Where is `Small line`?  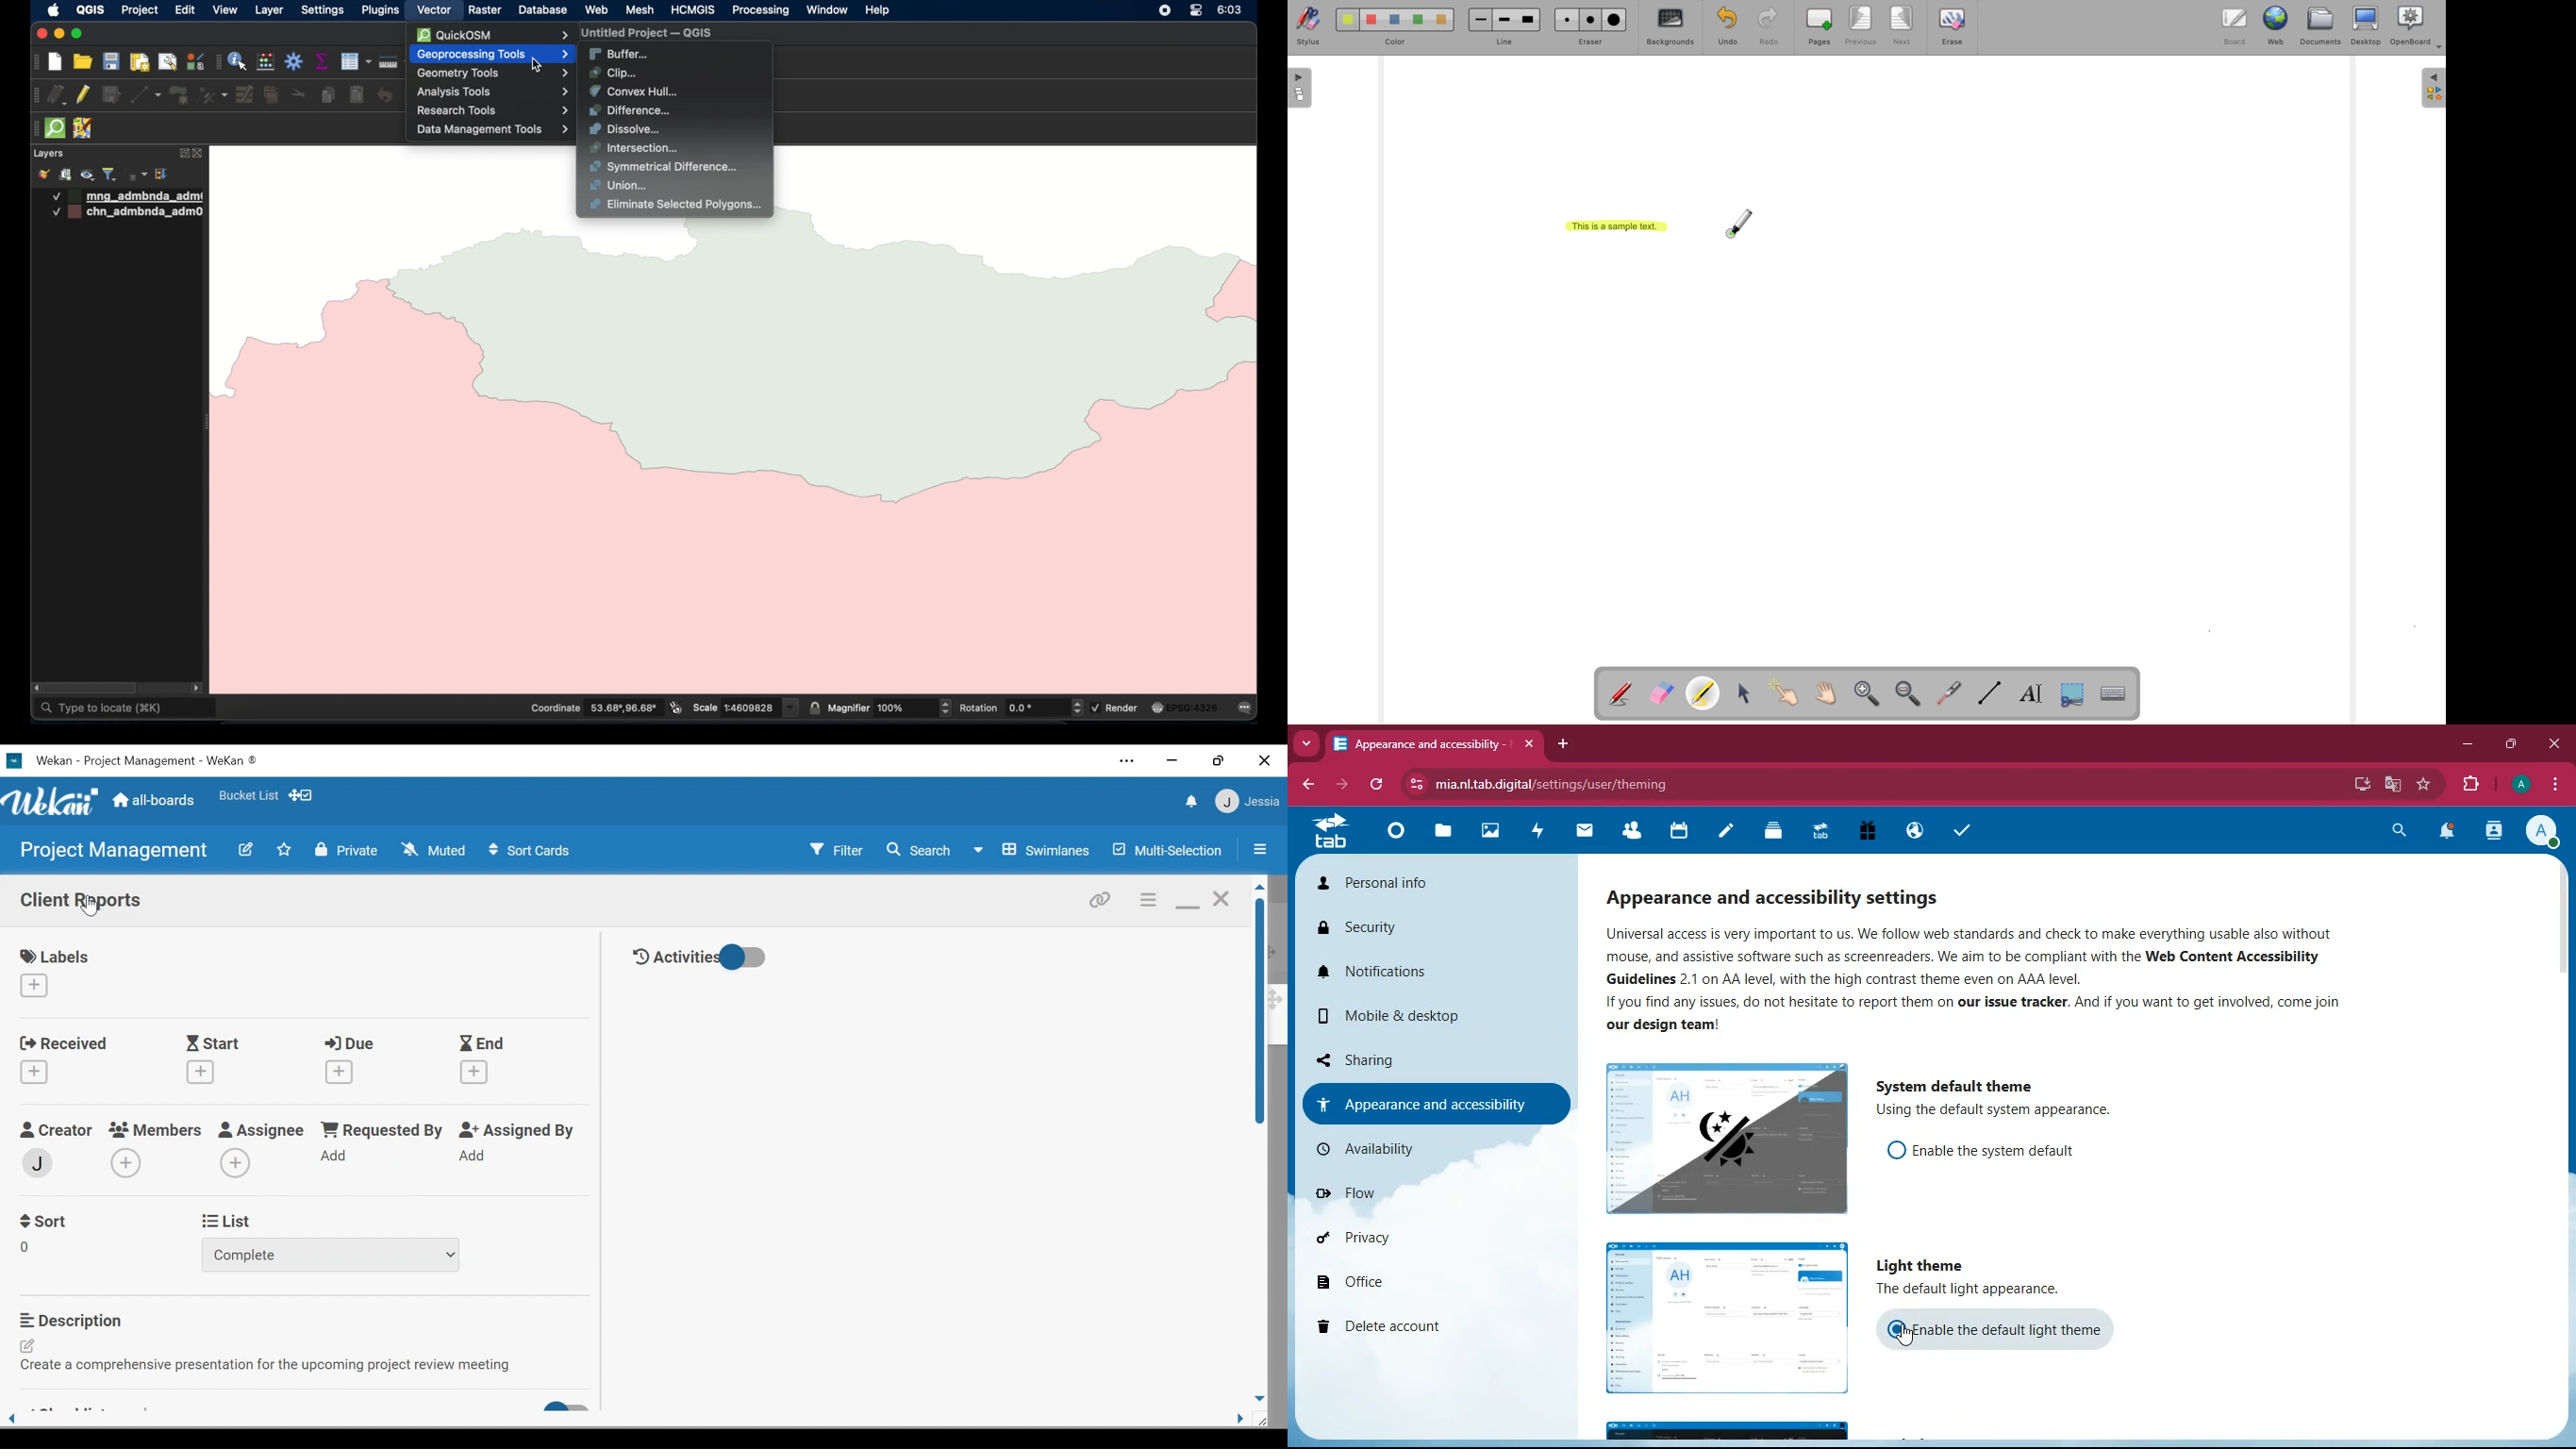 Small line is located at coordinates (1481, 20).